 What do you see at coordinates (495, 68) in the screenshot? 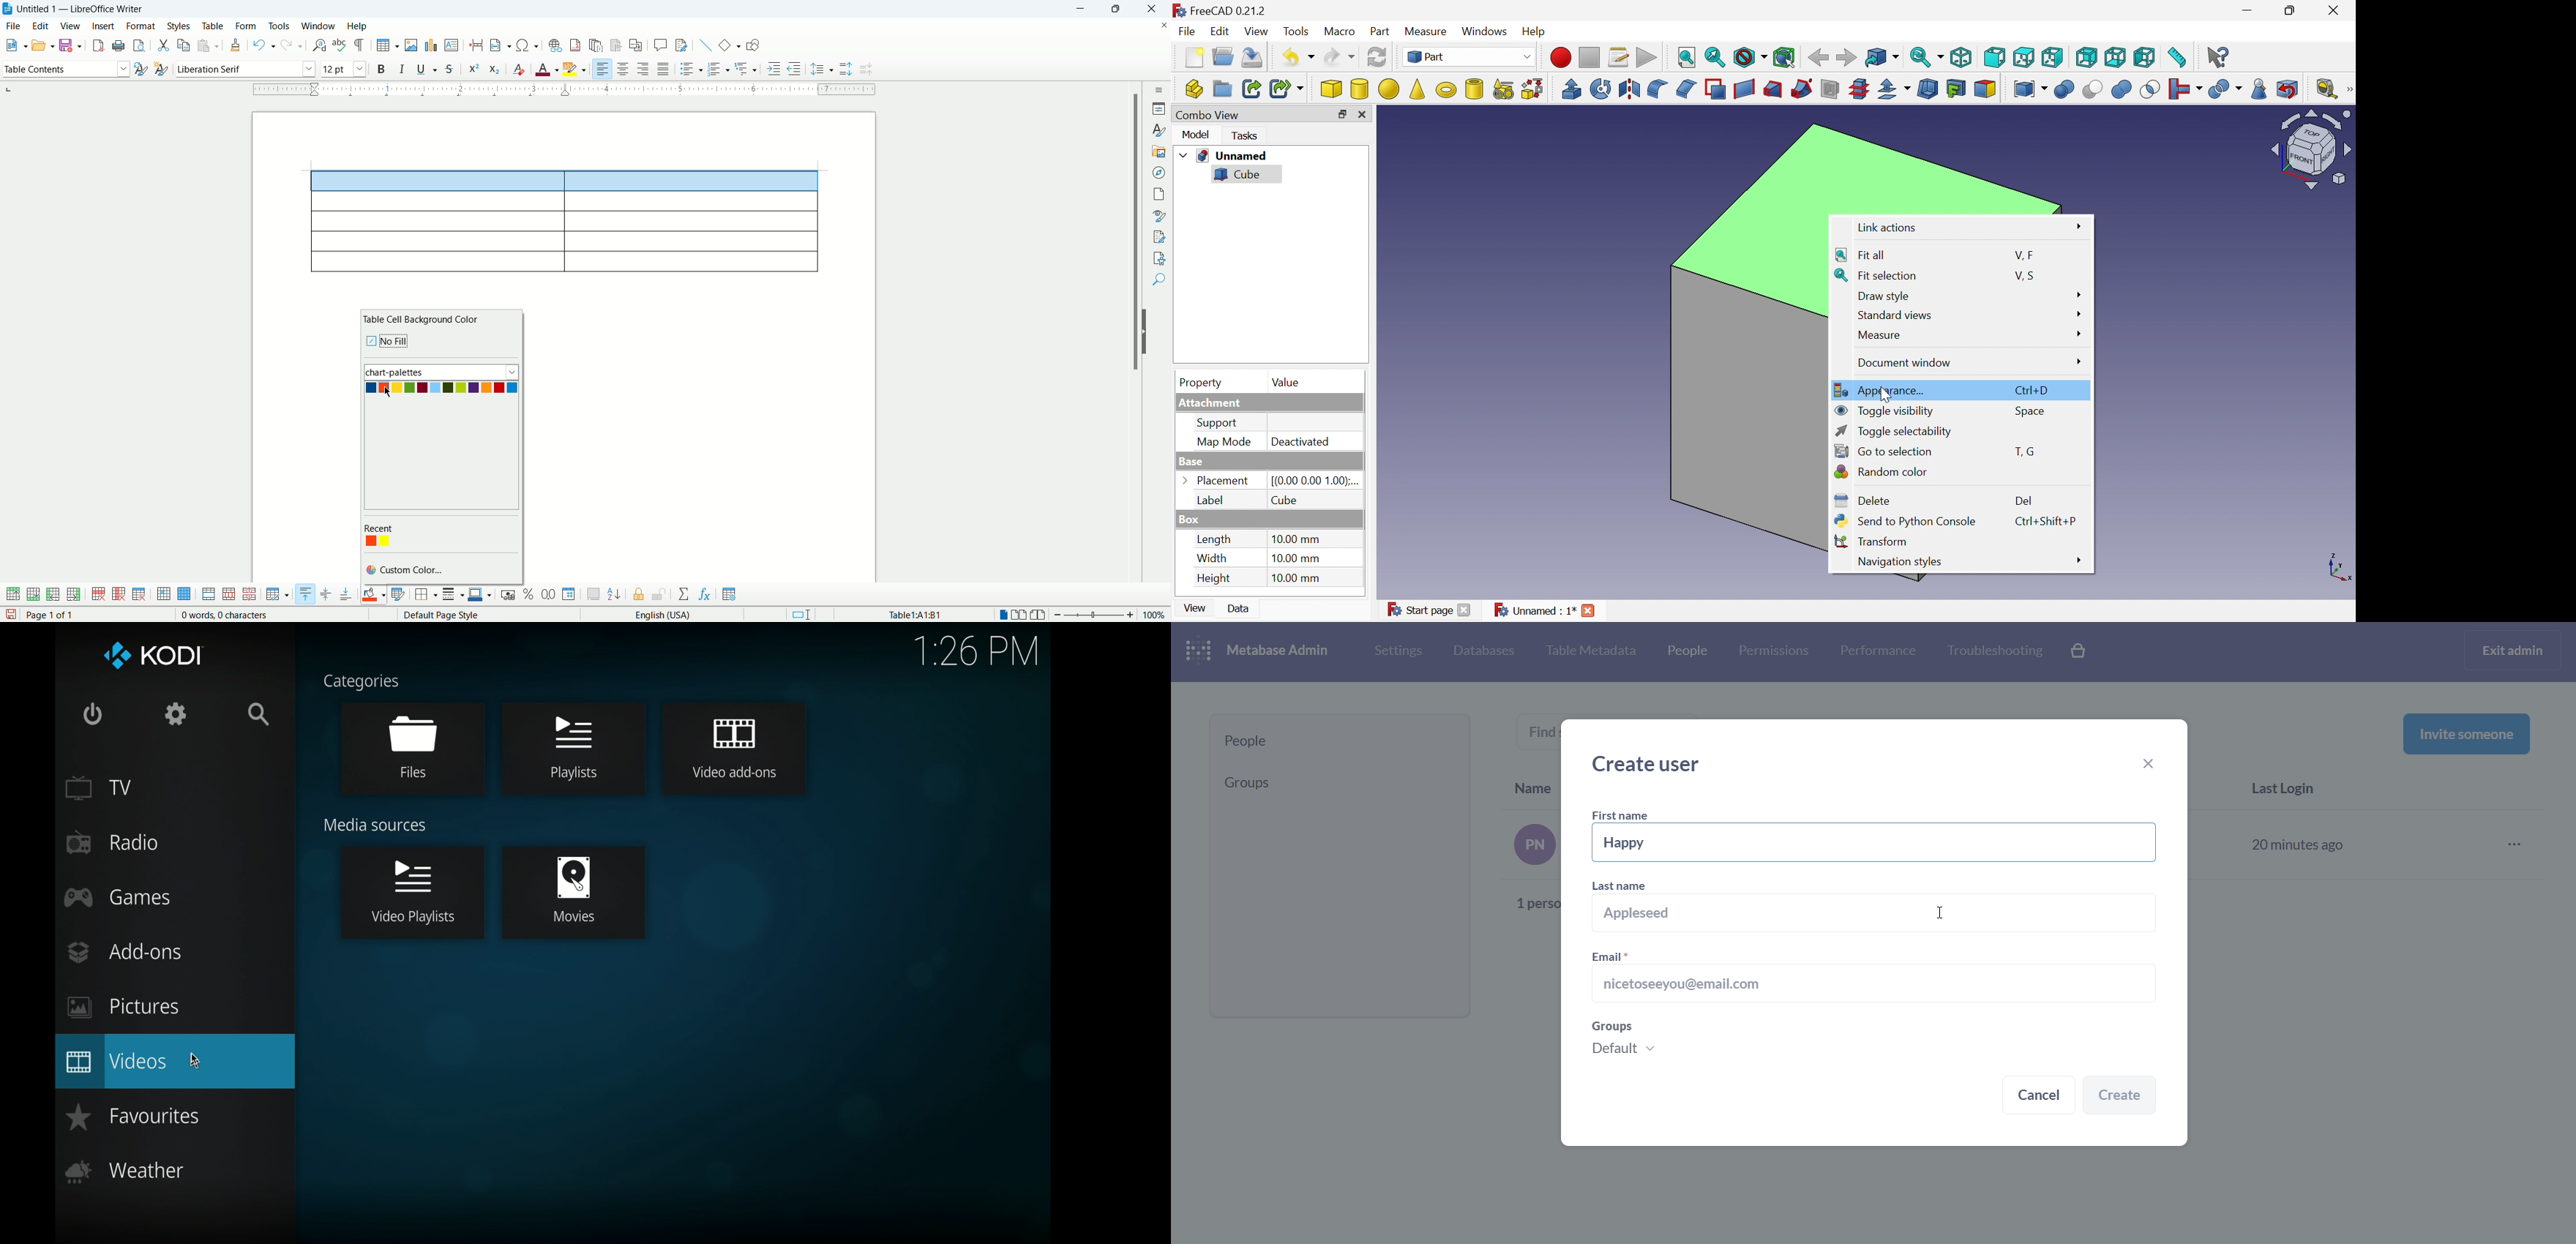
I see `subscript` at bounding box center [495, 68].